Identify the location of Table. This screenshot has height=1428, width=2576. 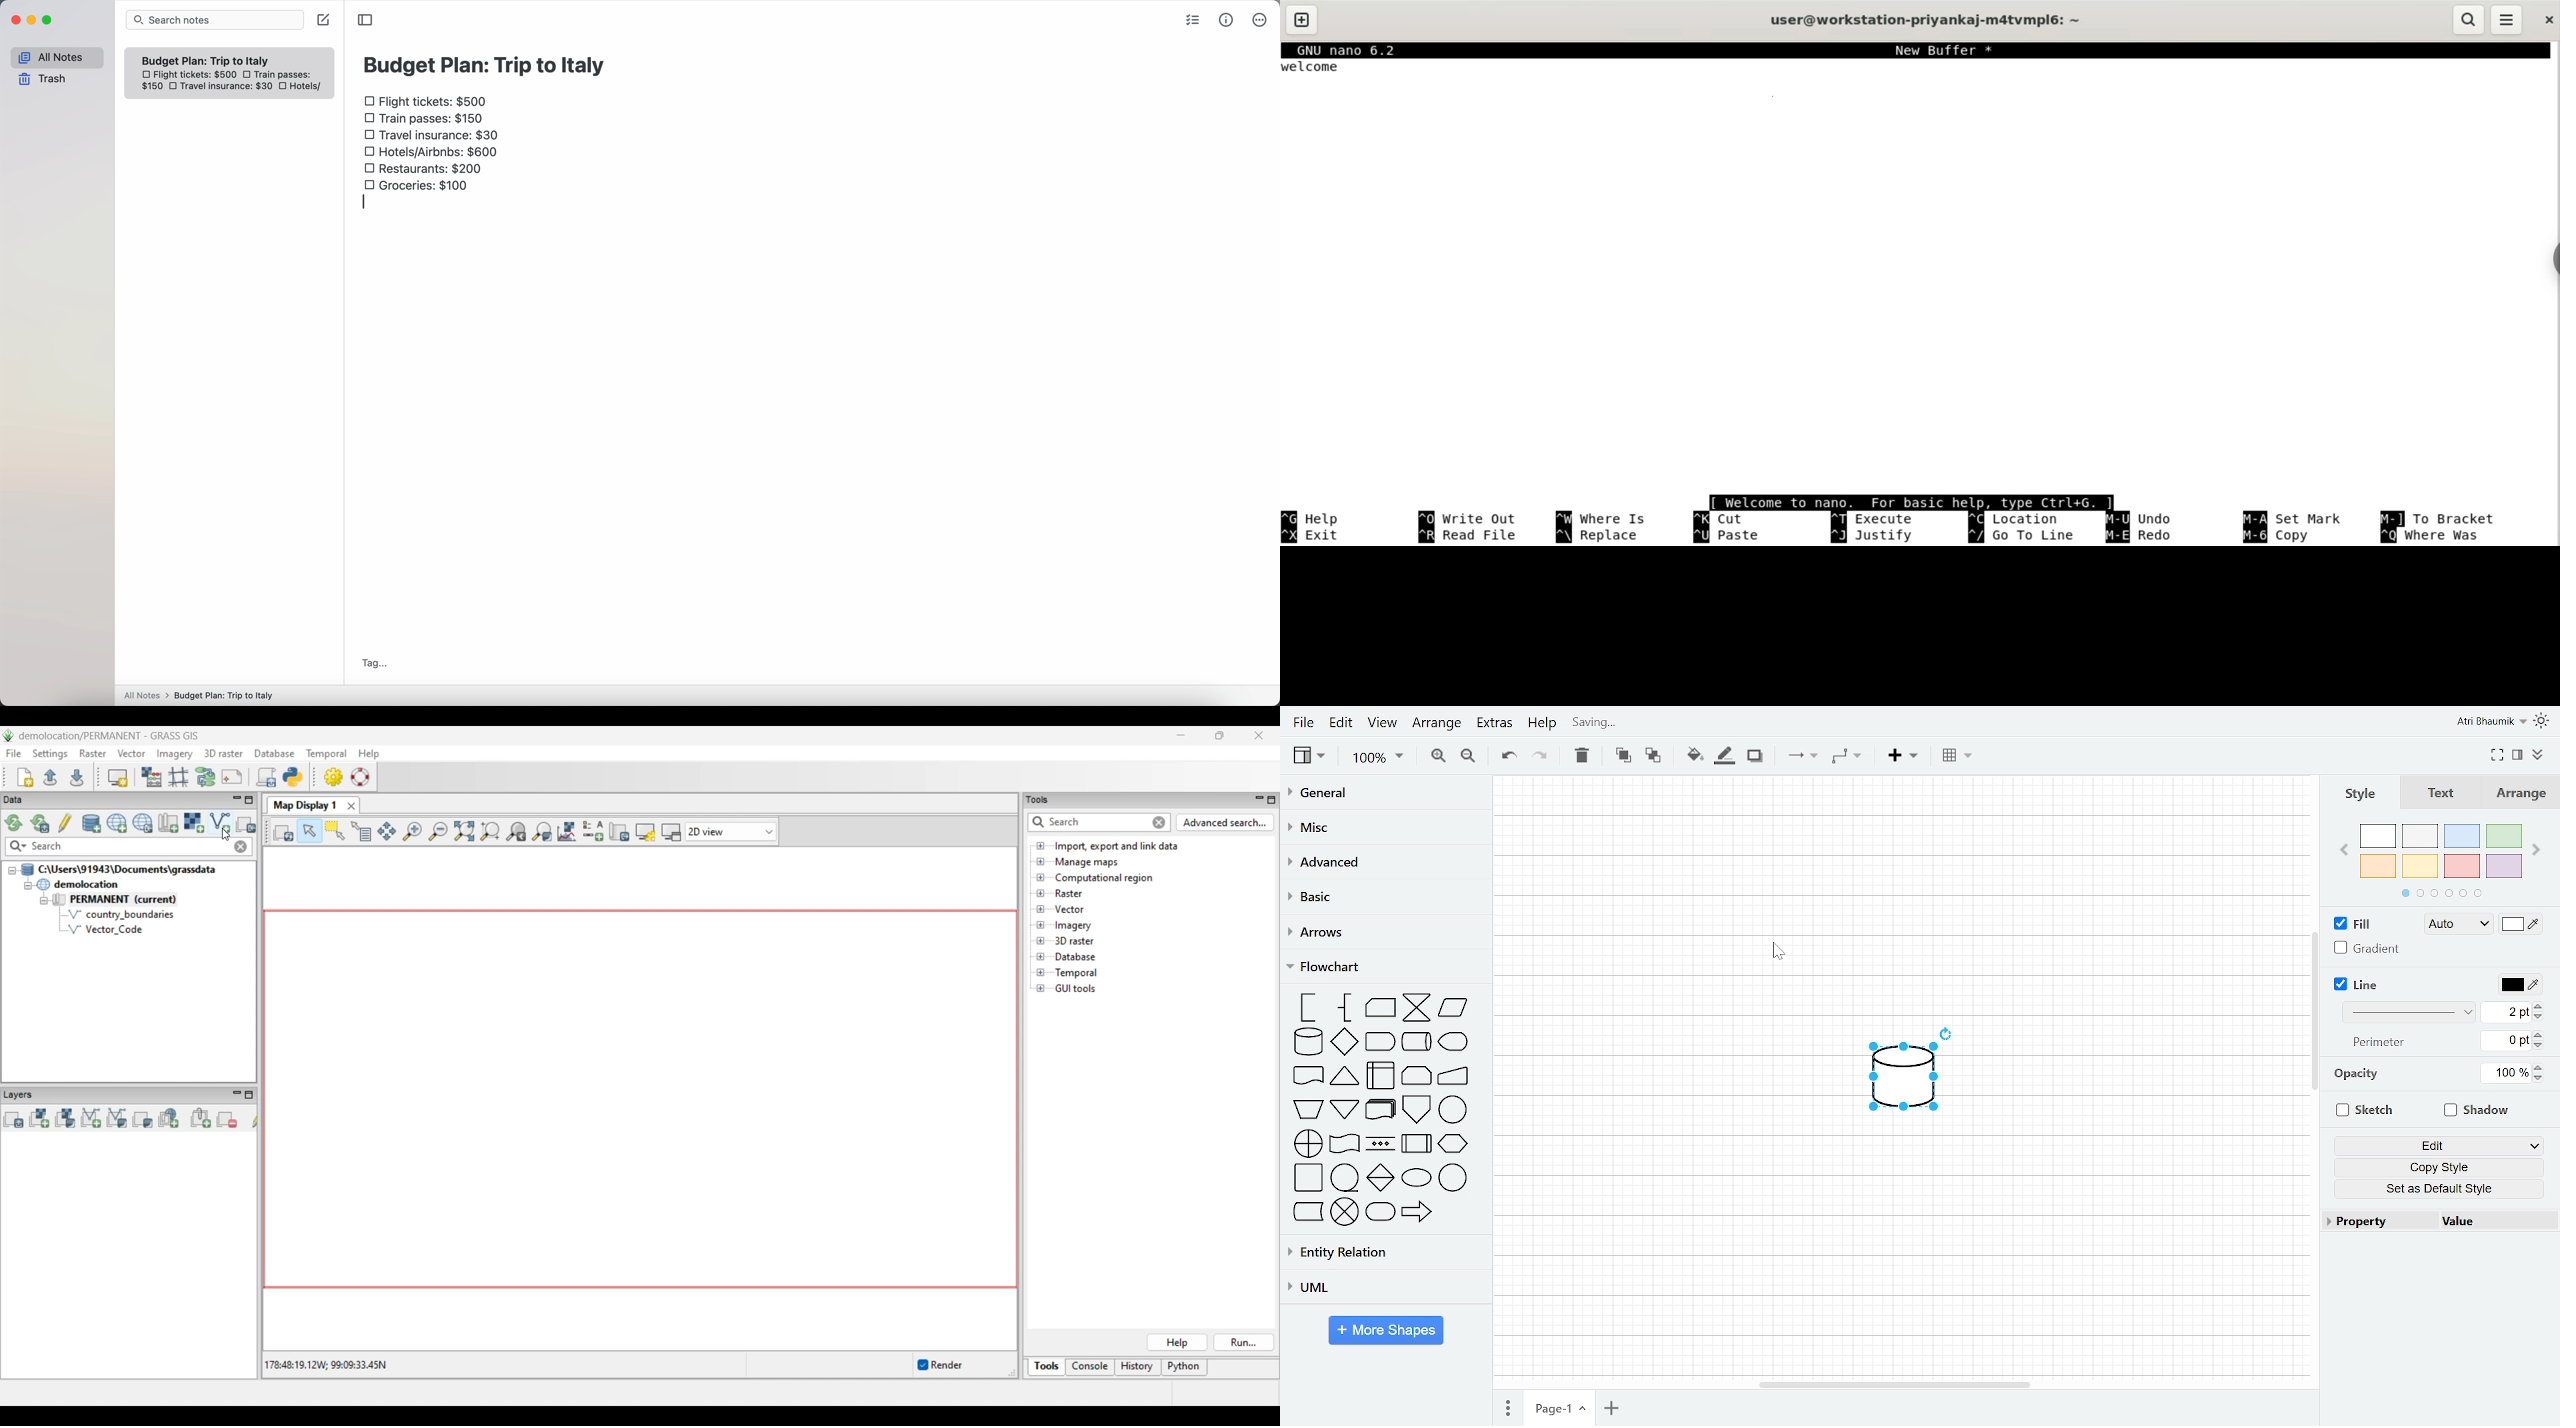
(1956, 755).